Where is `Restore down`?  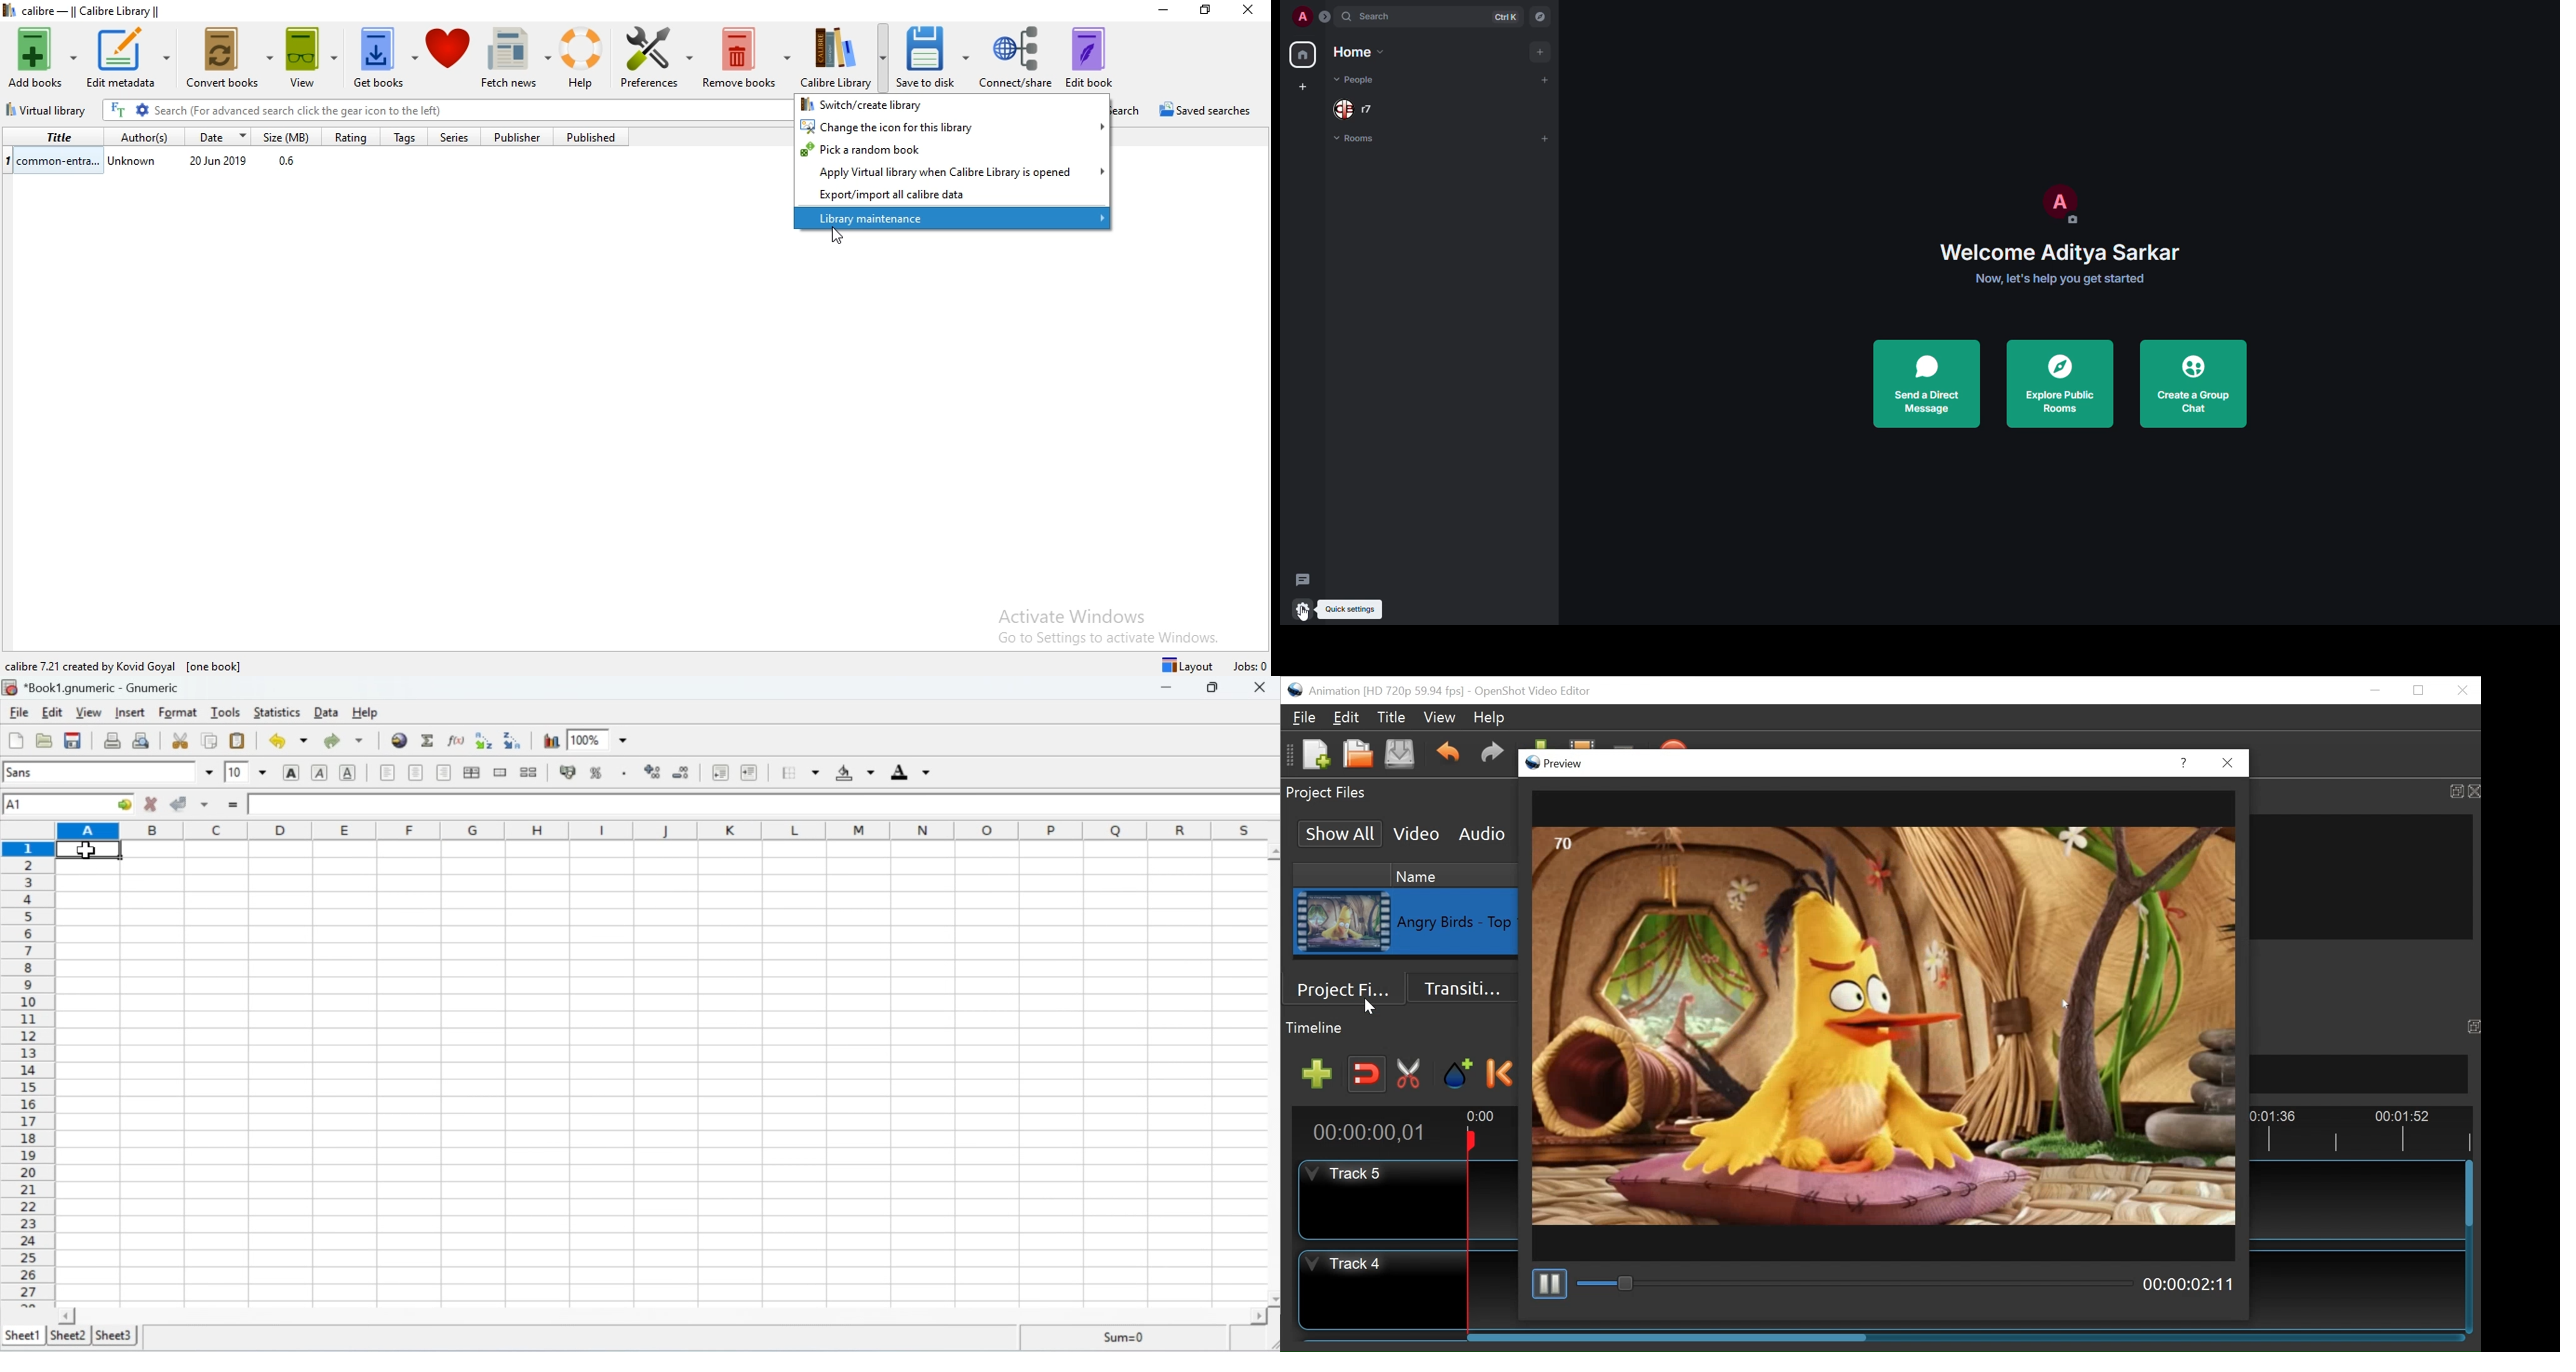
Restore down is located at coordinates (1214, 688).